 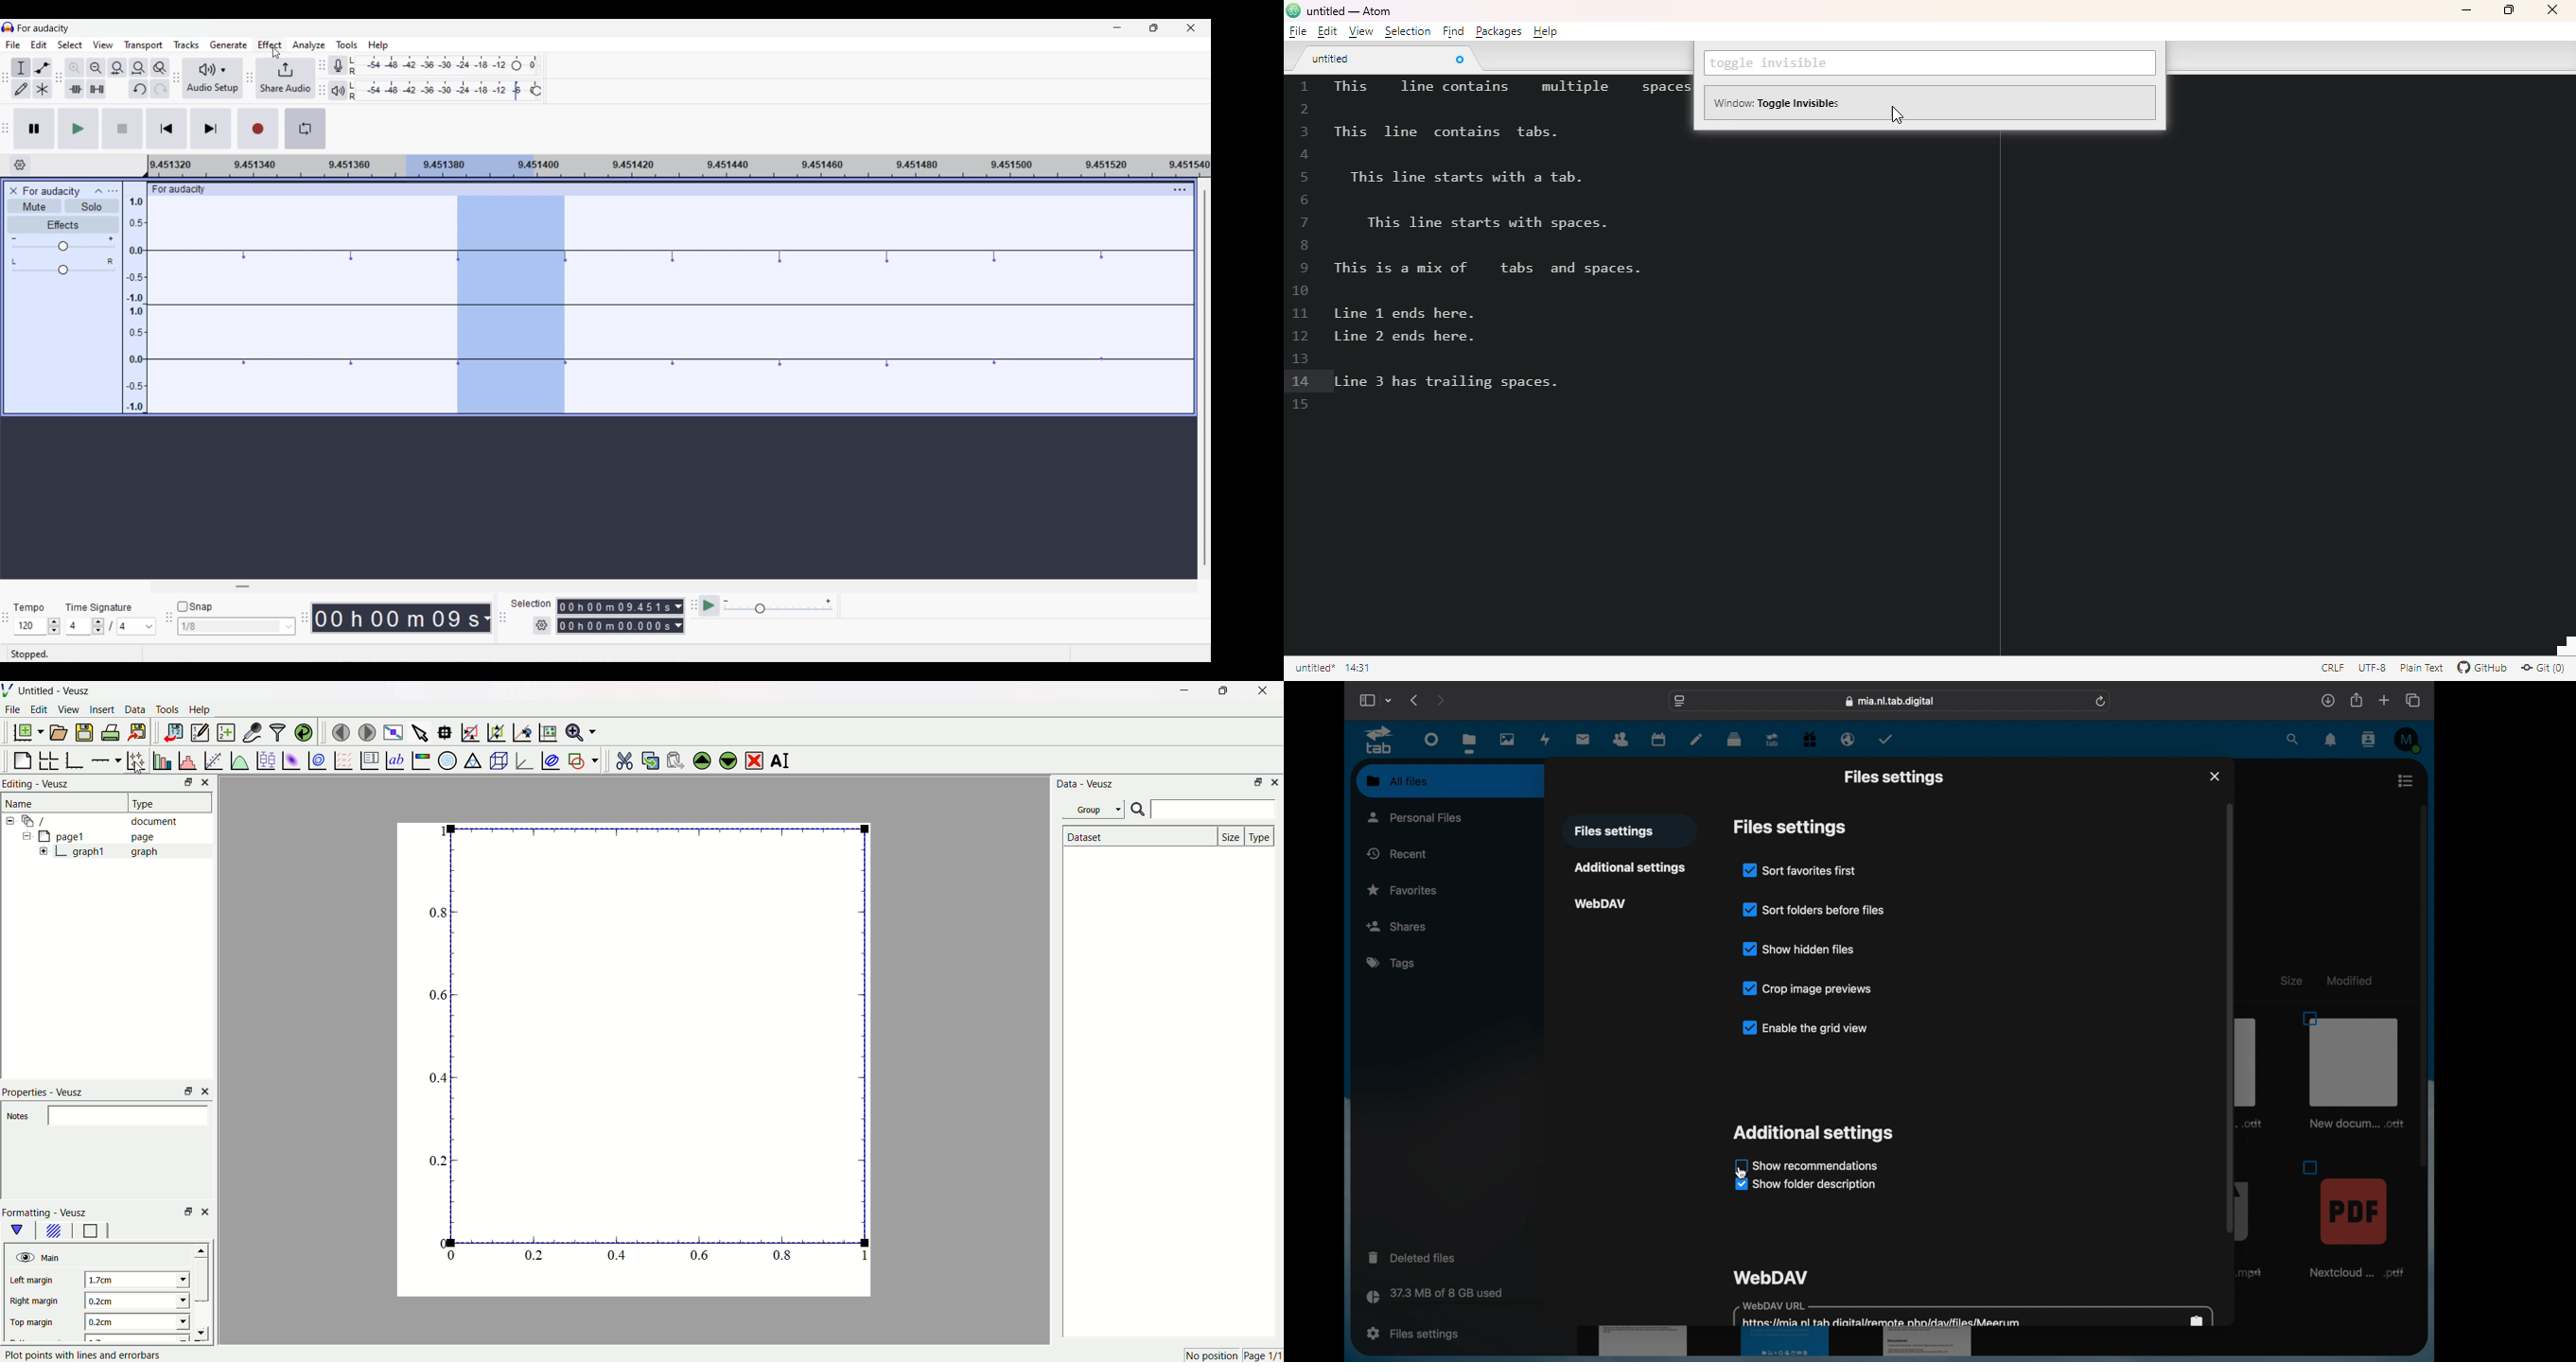 What do you see at coordinates (1680, 701) in the screenshot?
I see `website settings` at bounding box center [1680, 701].